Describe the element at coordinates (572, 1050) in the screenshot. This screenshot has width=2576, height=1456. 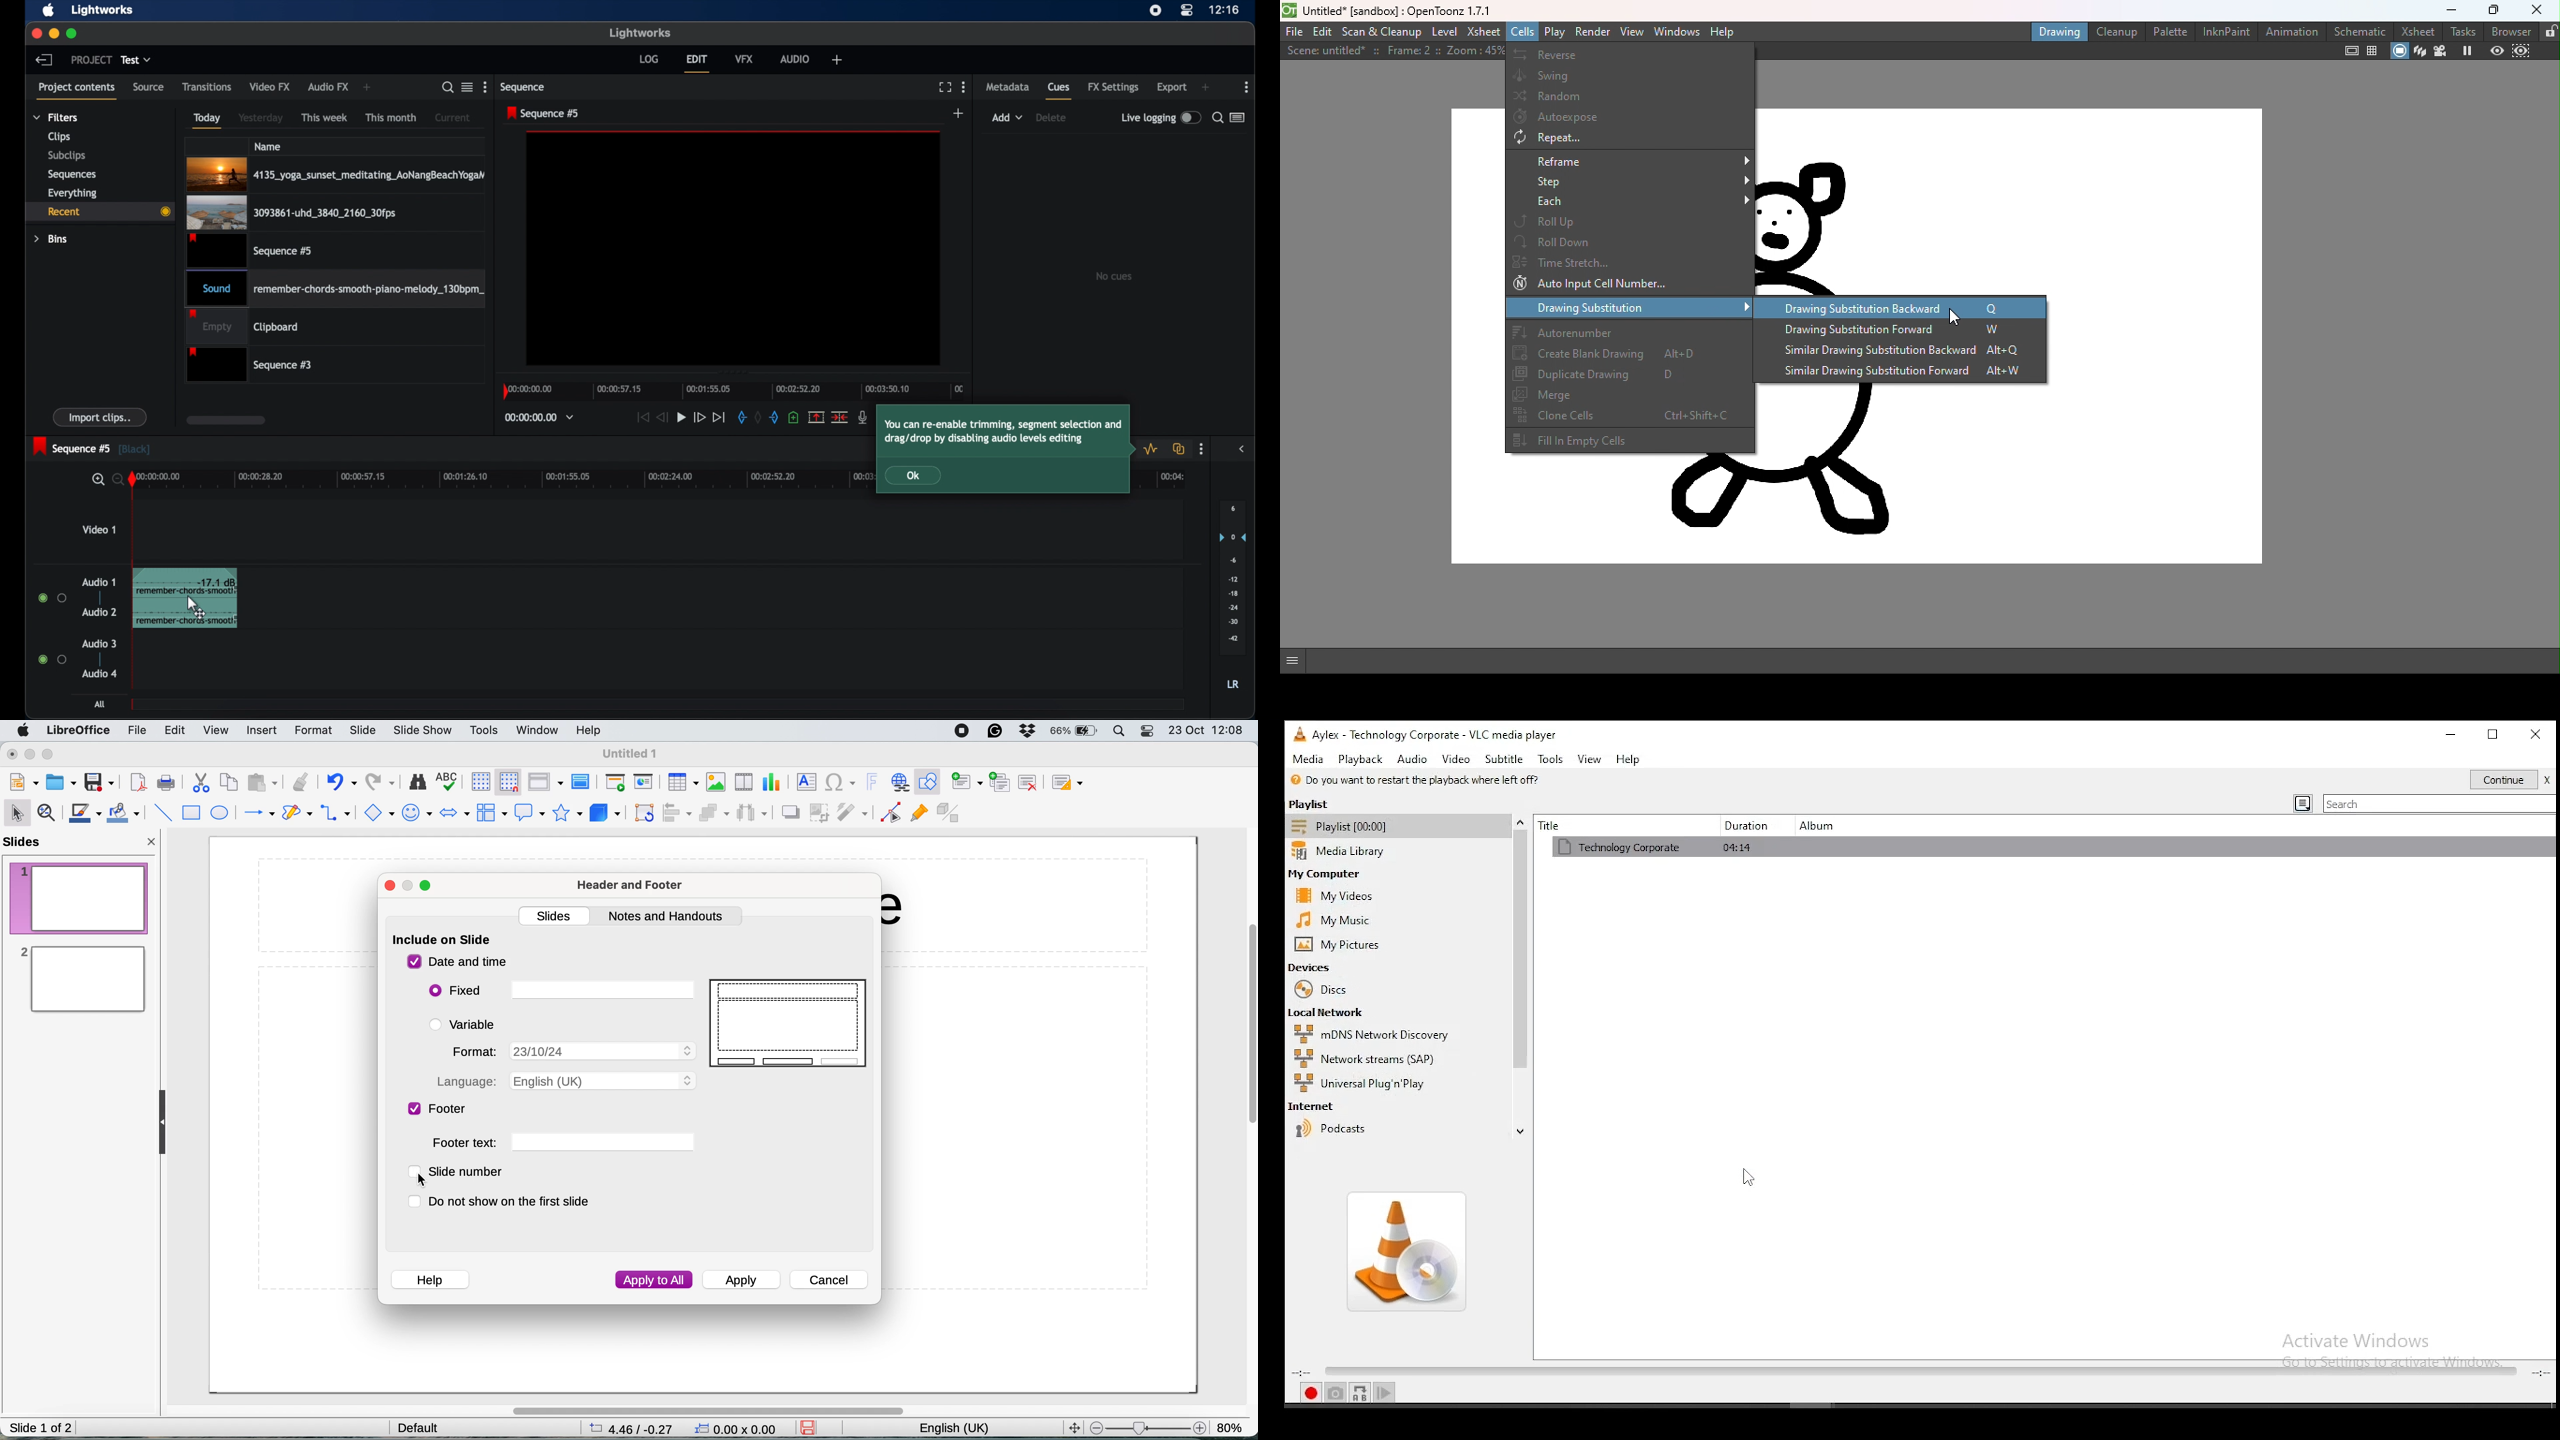
I see `format` at that location.